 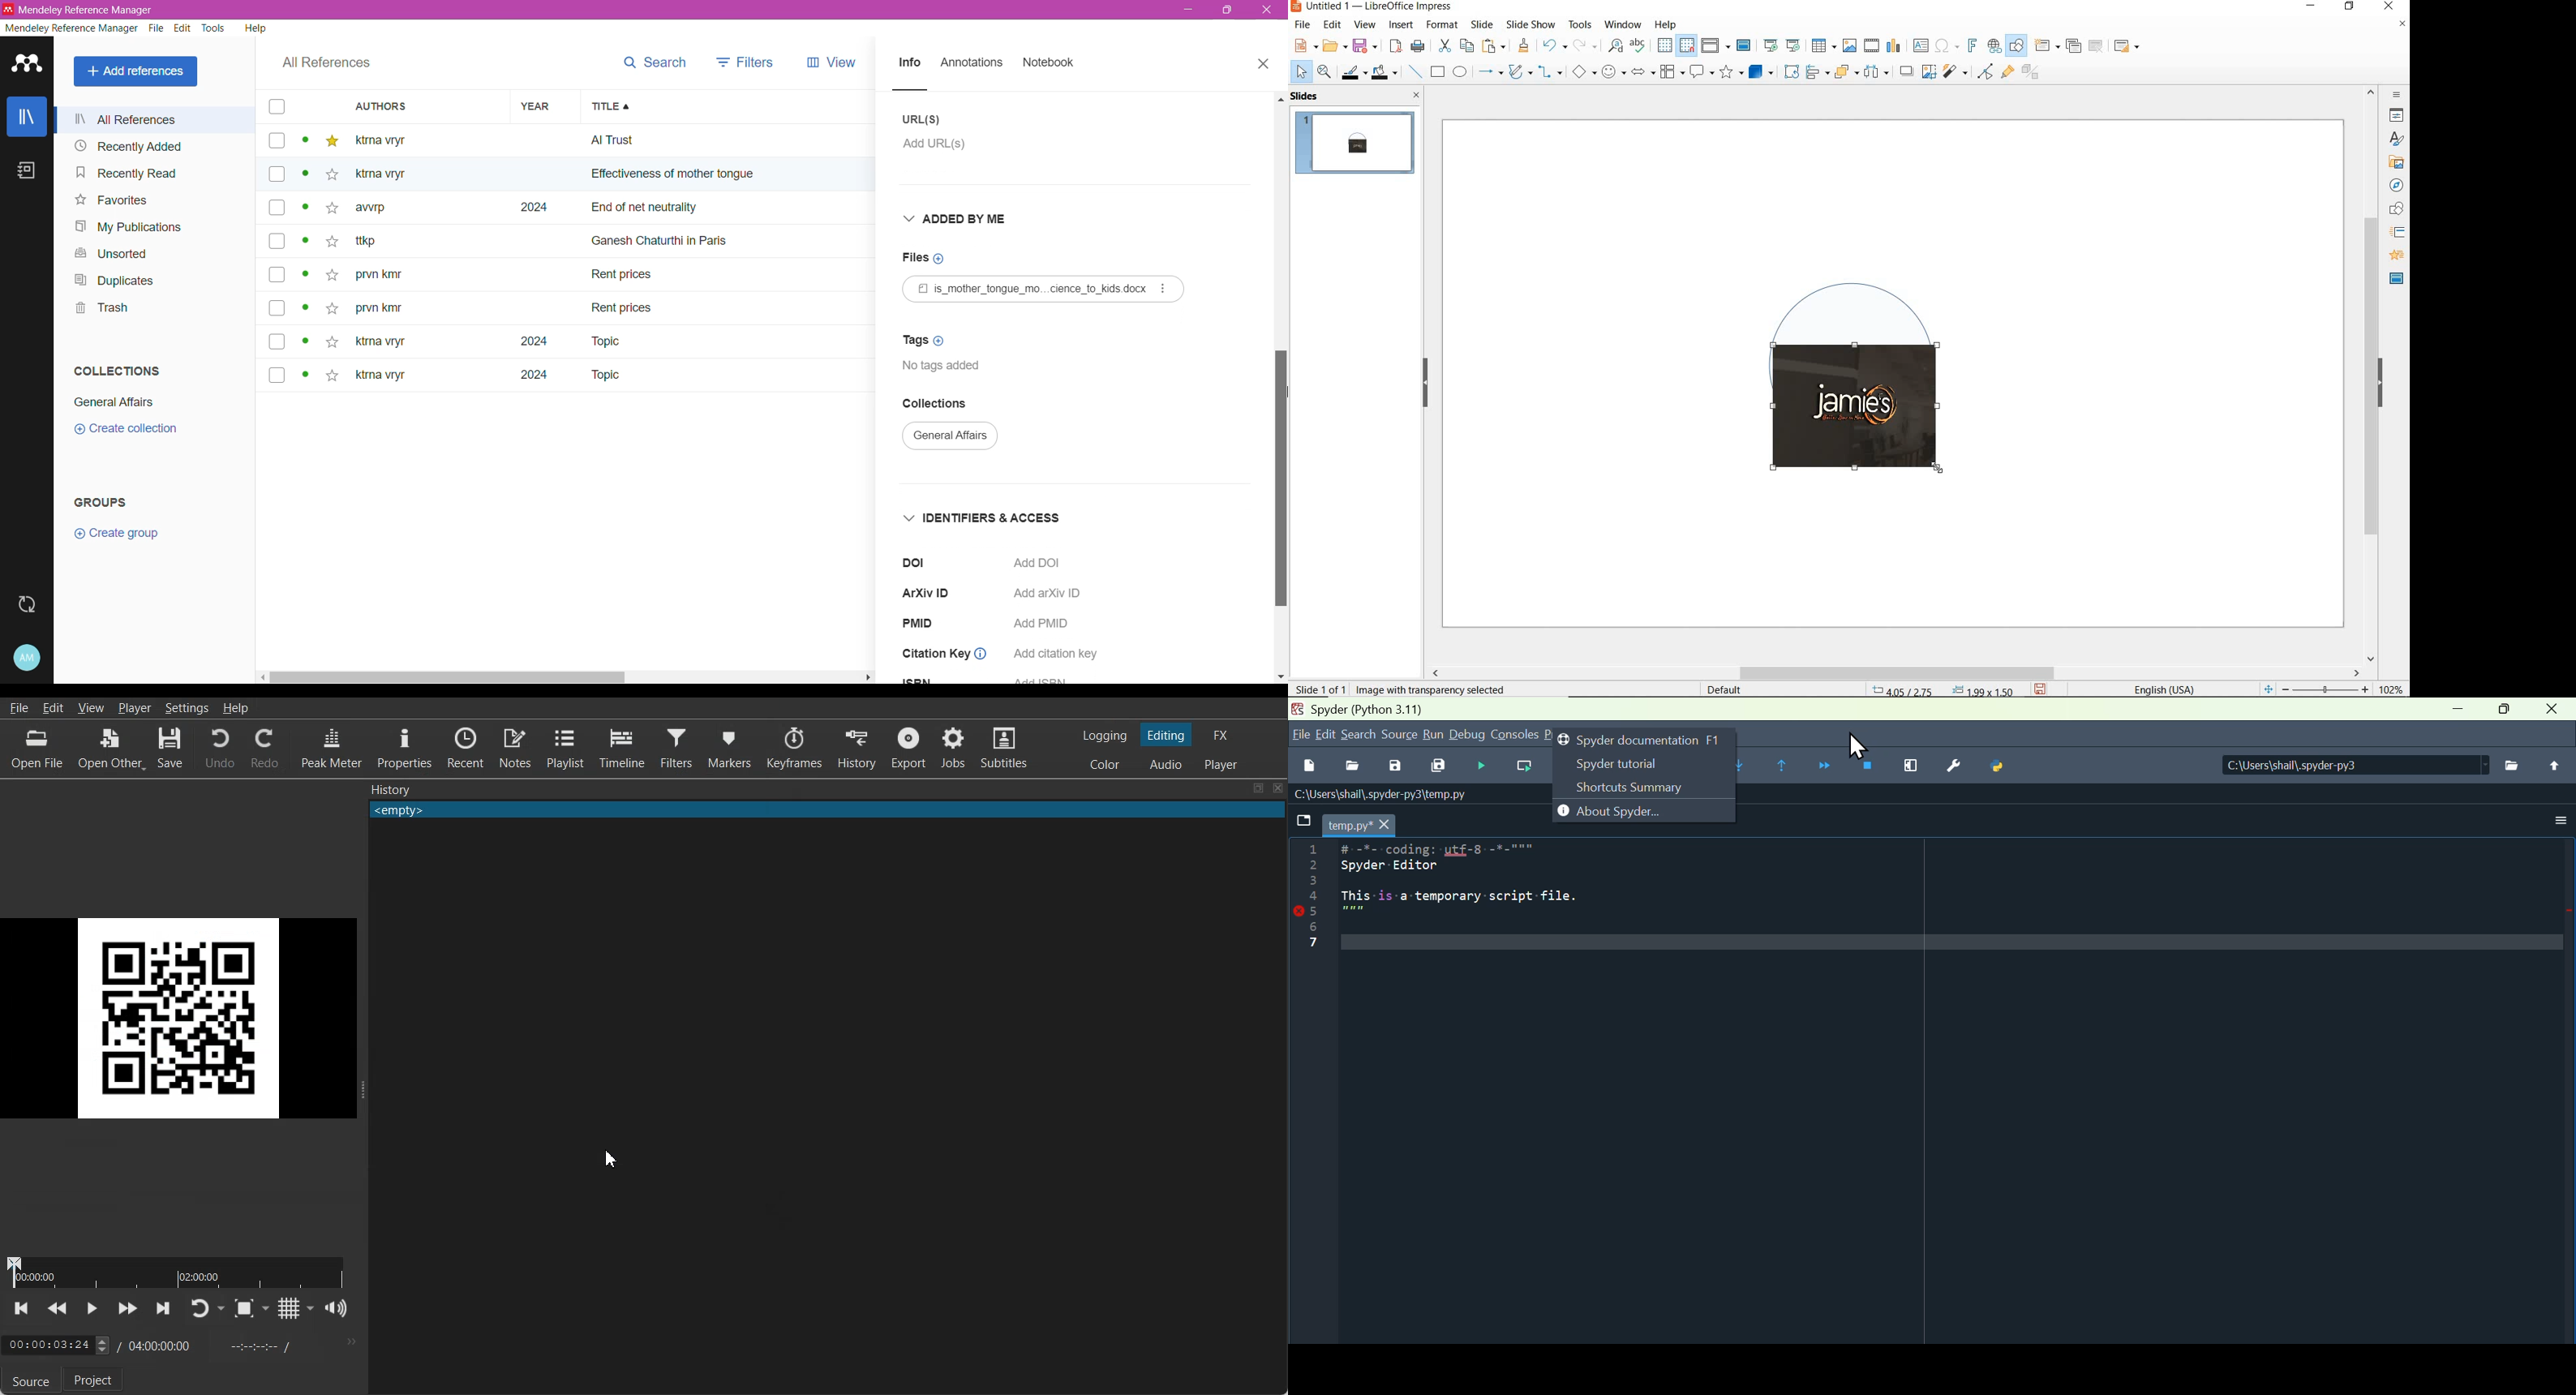 I want to click on Mendeley Reference Manager, so click(x=71, y=28).